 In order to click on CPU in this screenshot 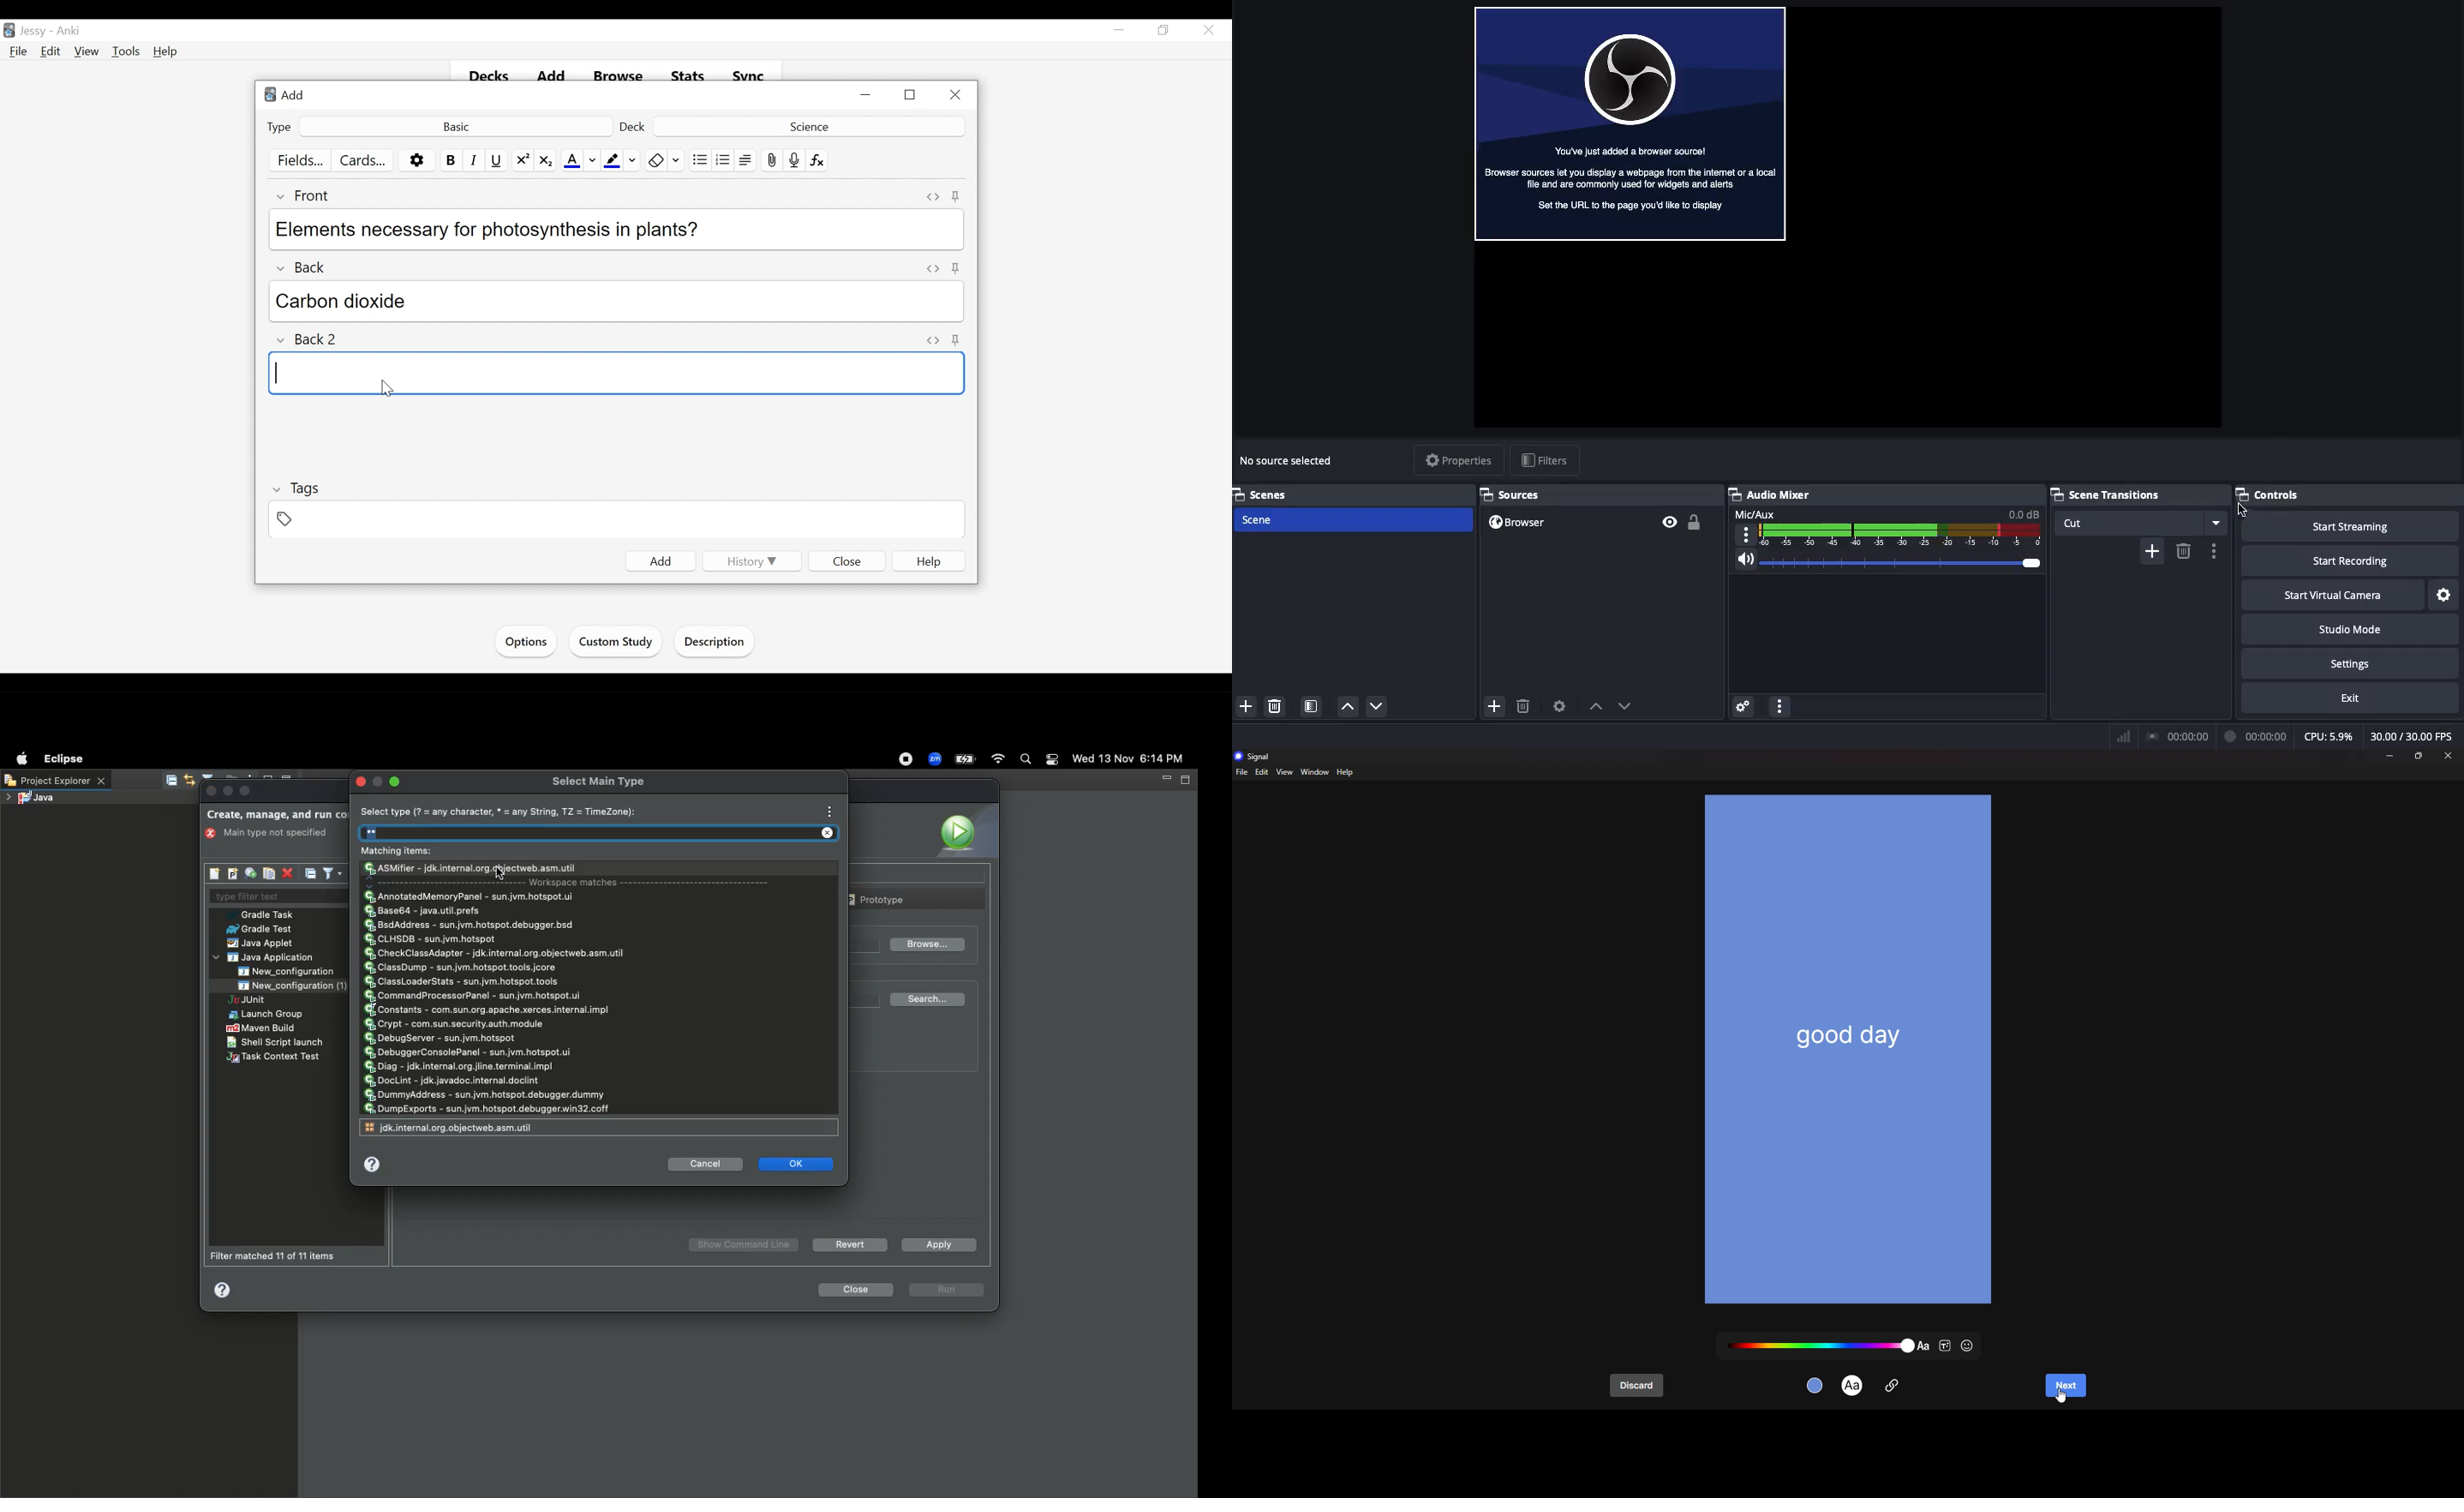, I will do `click(2326, 736)`.